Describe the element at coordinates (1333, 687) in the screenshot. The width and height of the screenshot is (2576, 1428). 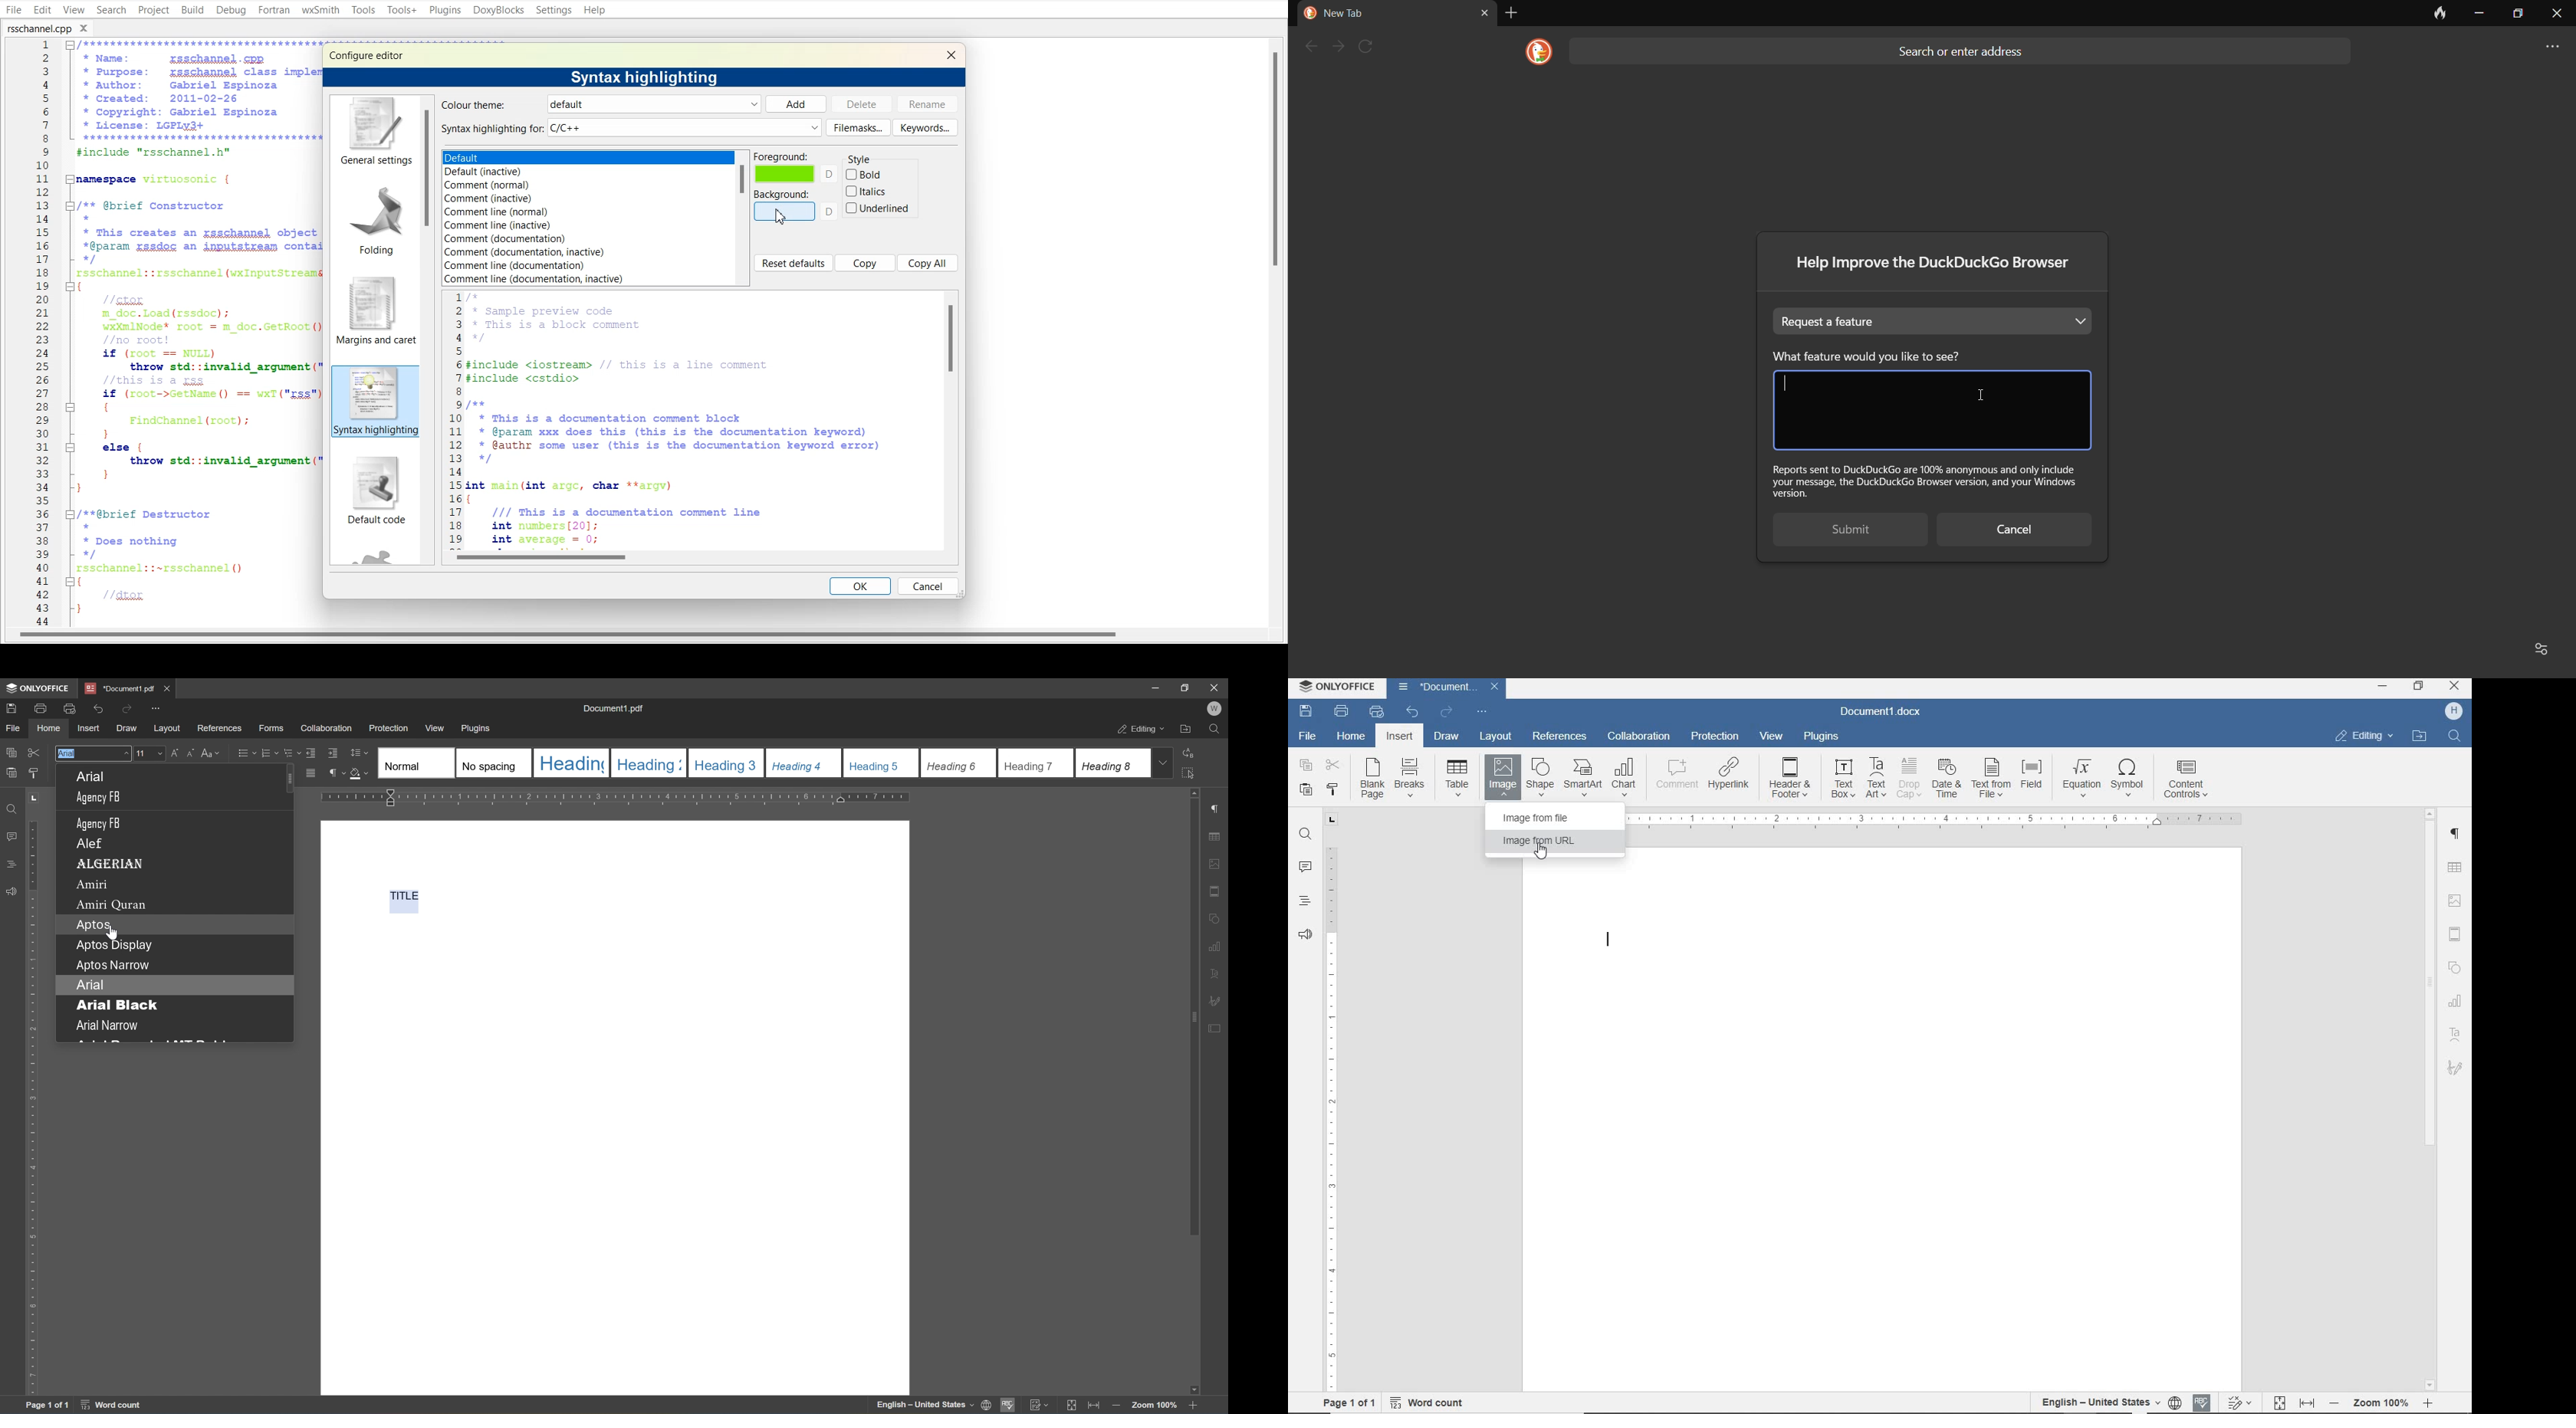
I see `ONLYOFFICE (Application name)` at that location.